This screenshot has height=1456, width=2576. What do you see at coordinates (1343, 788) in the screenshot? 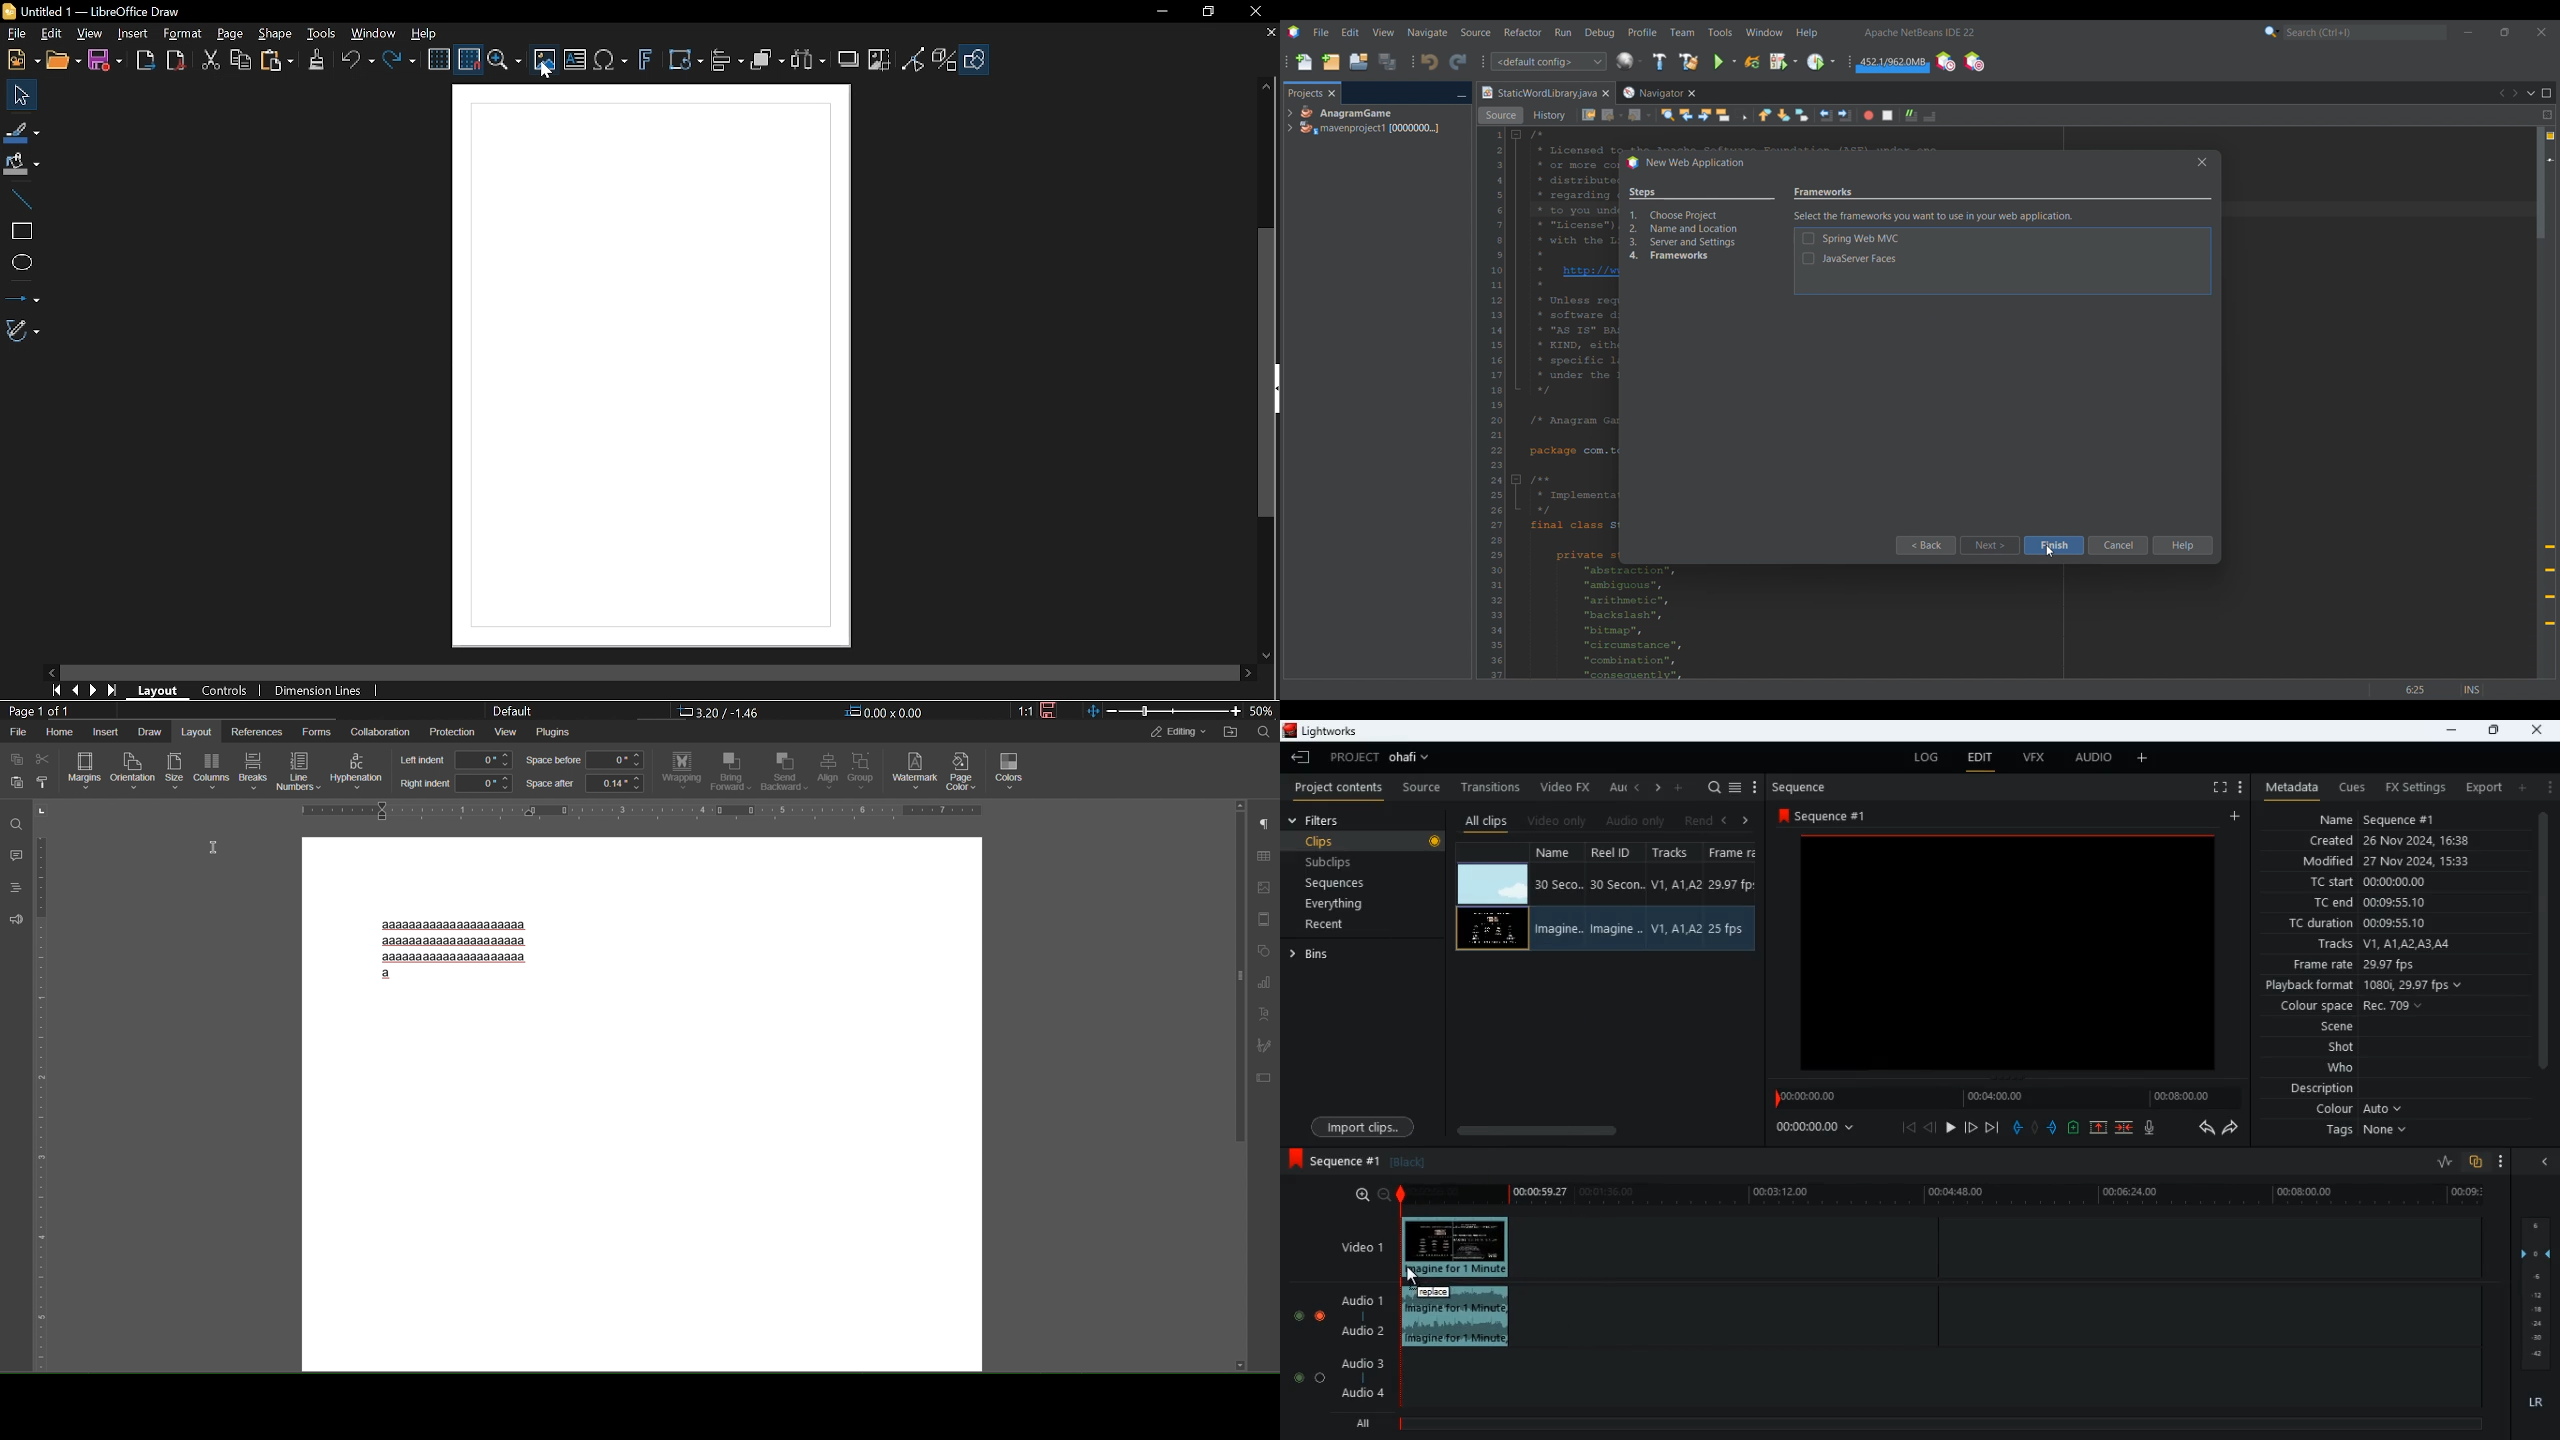
I see `project contents` at bounding box center [1343, 788].